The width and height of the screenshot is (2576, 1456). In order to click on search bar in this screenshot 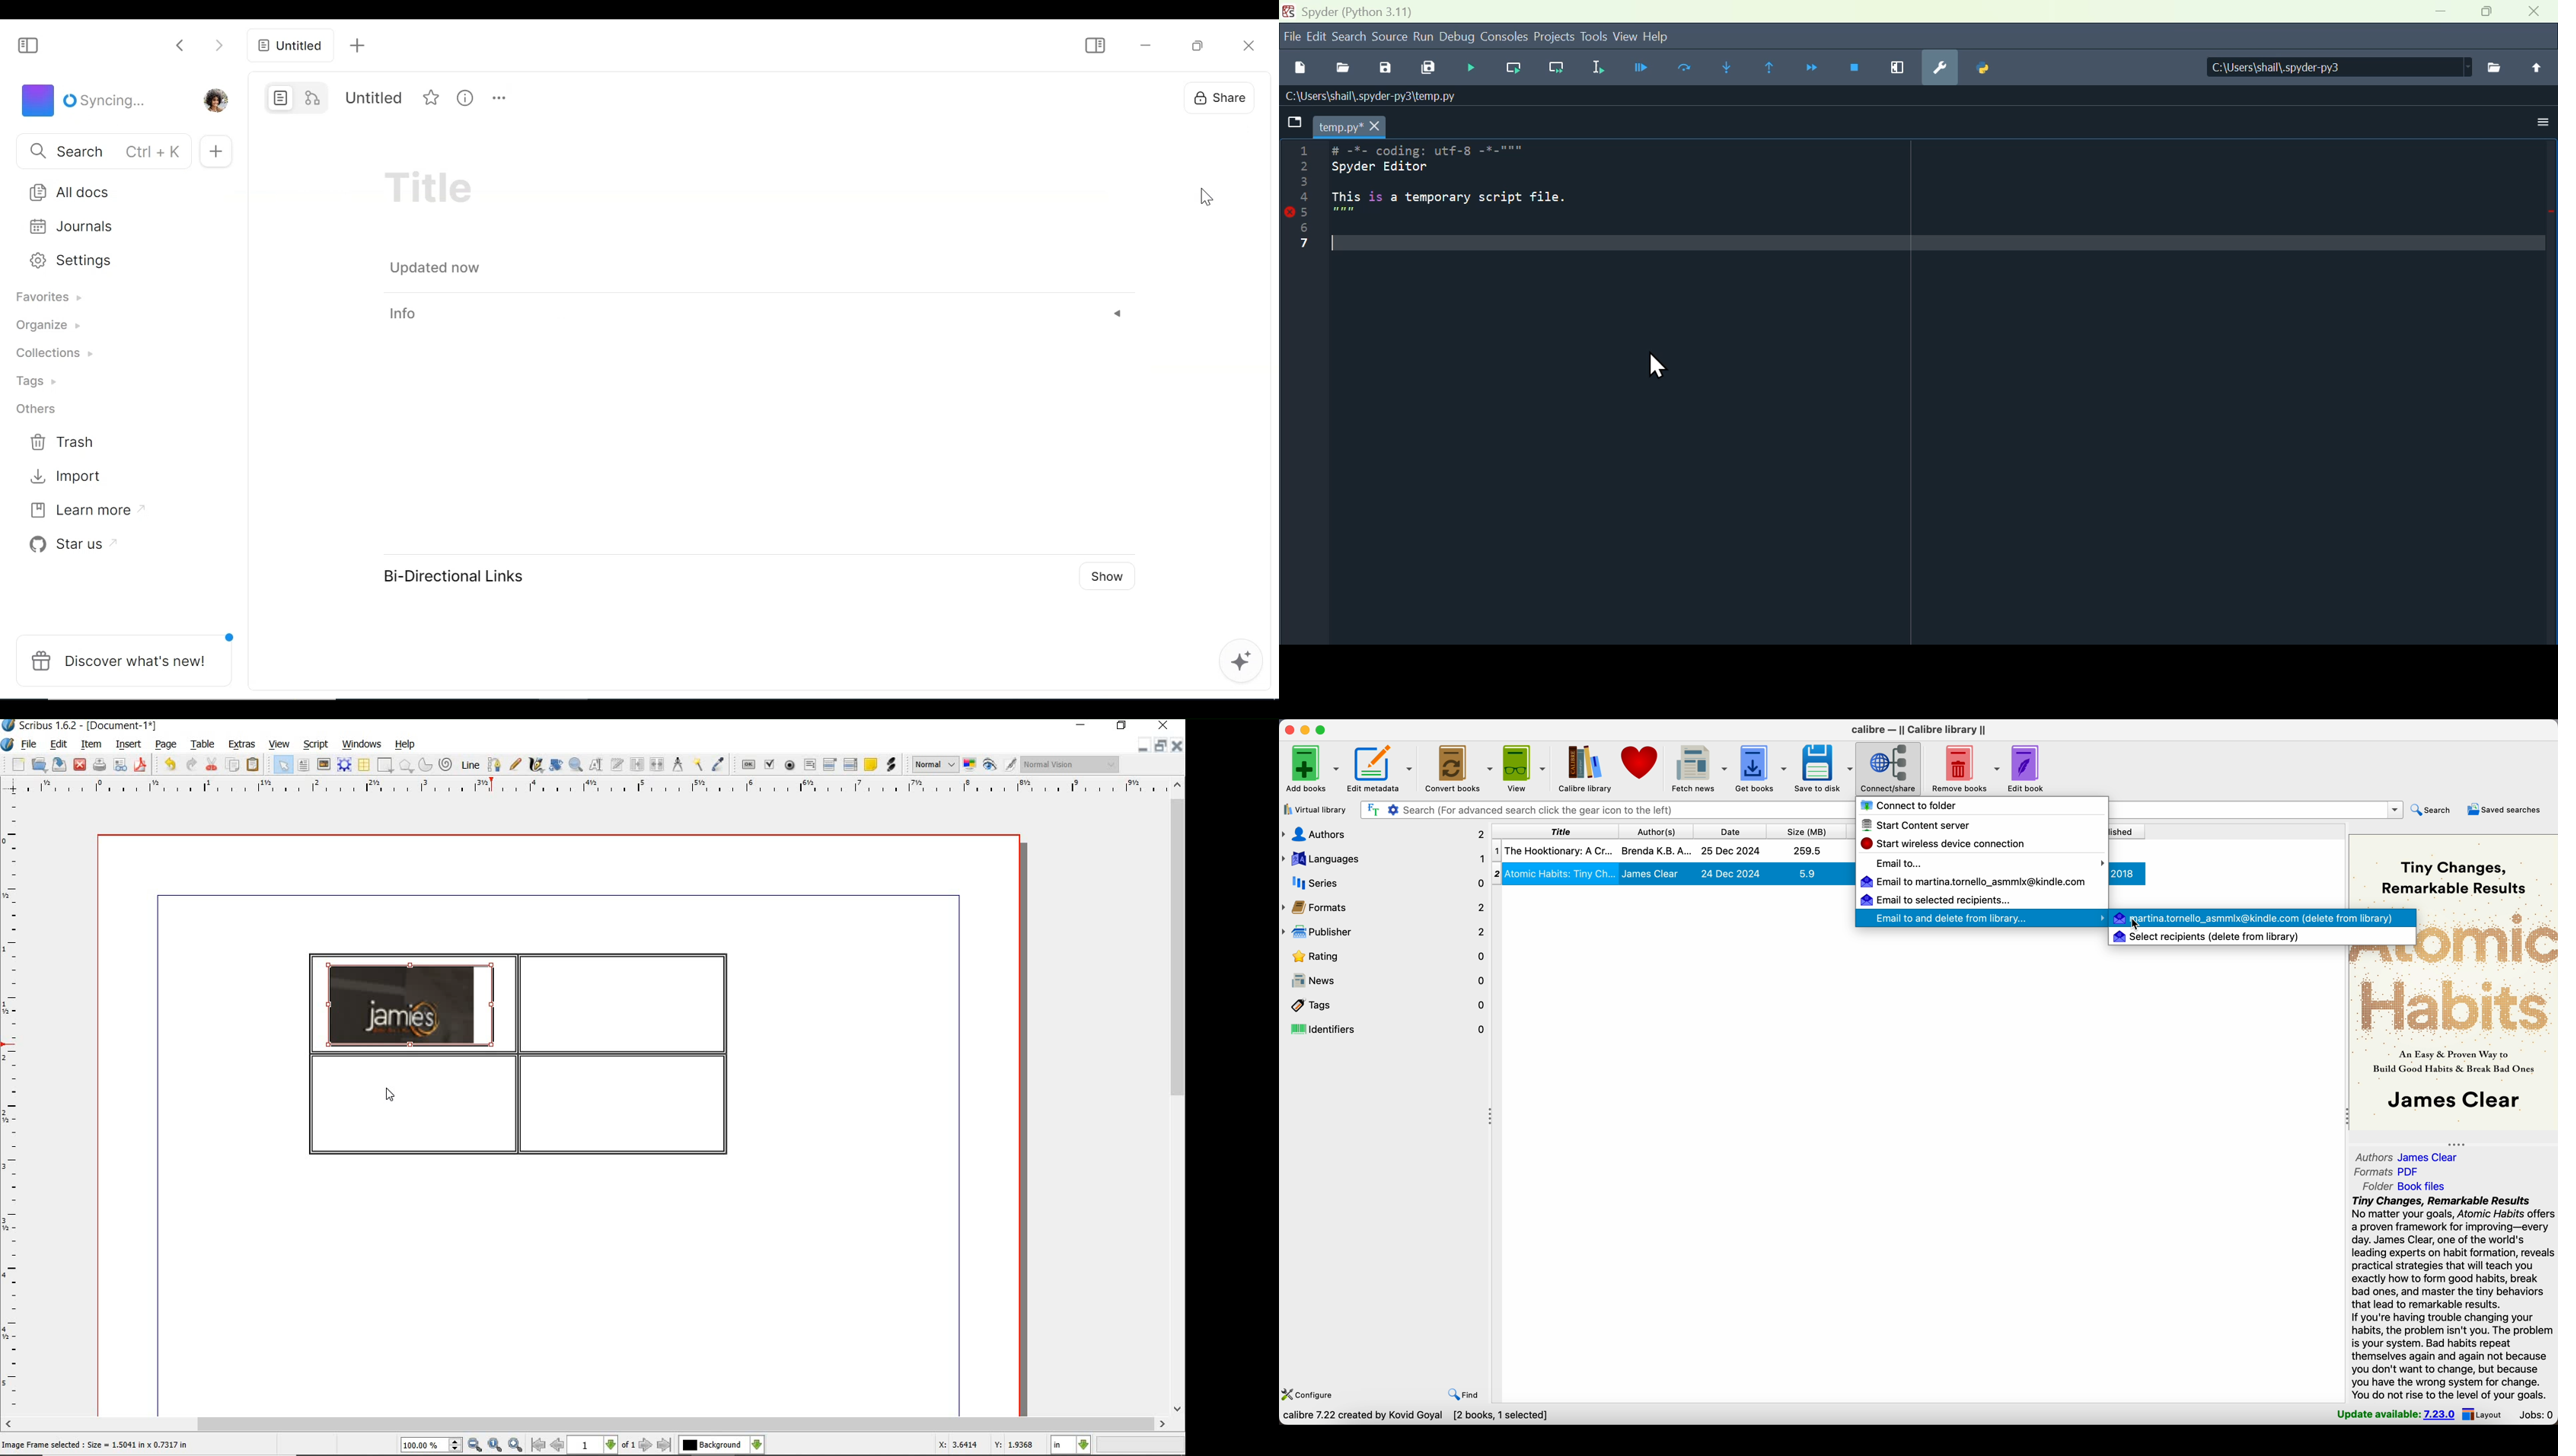, I will do `click(1608, 810)`.